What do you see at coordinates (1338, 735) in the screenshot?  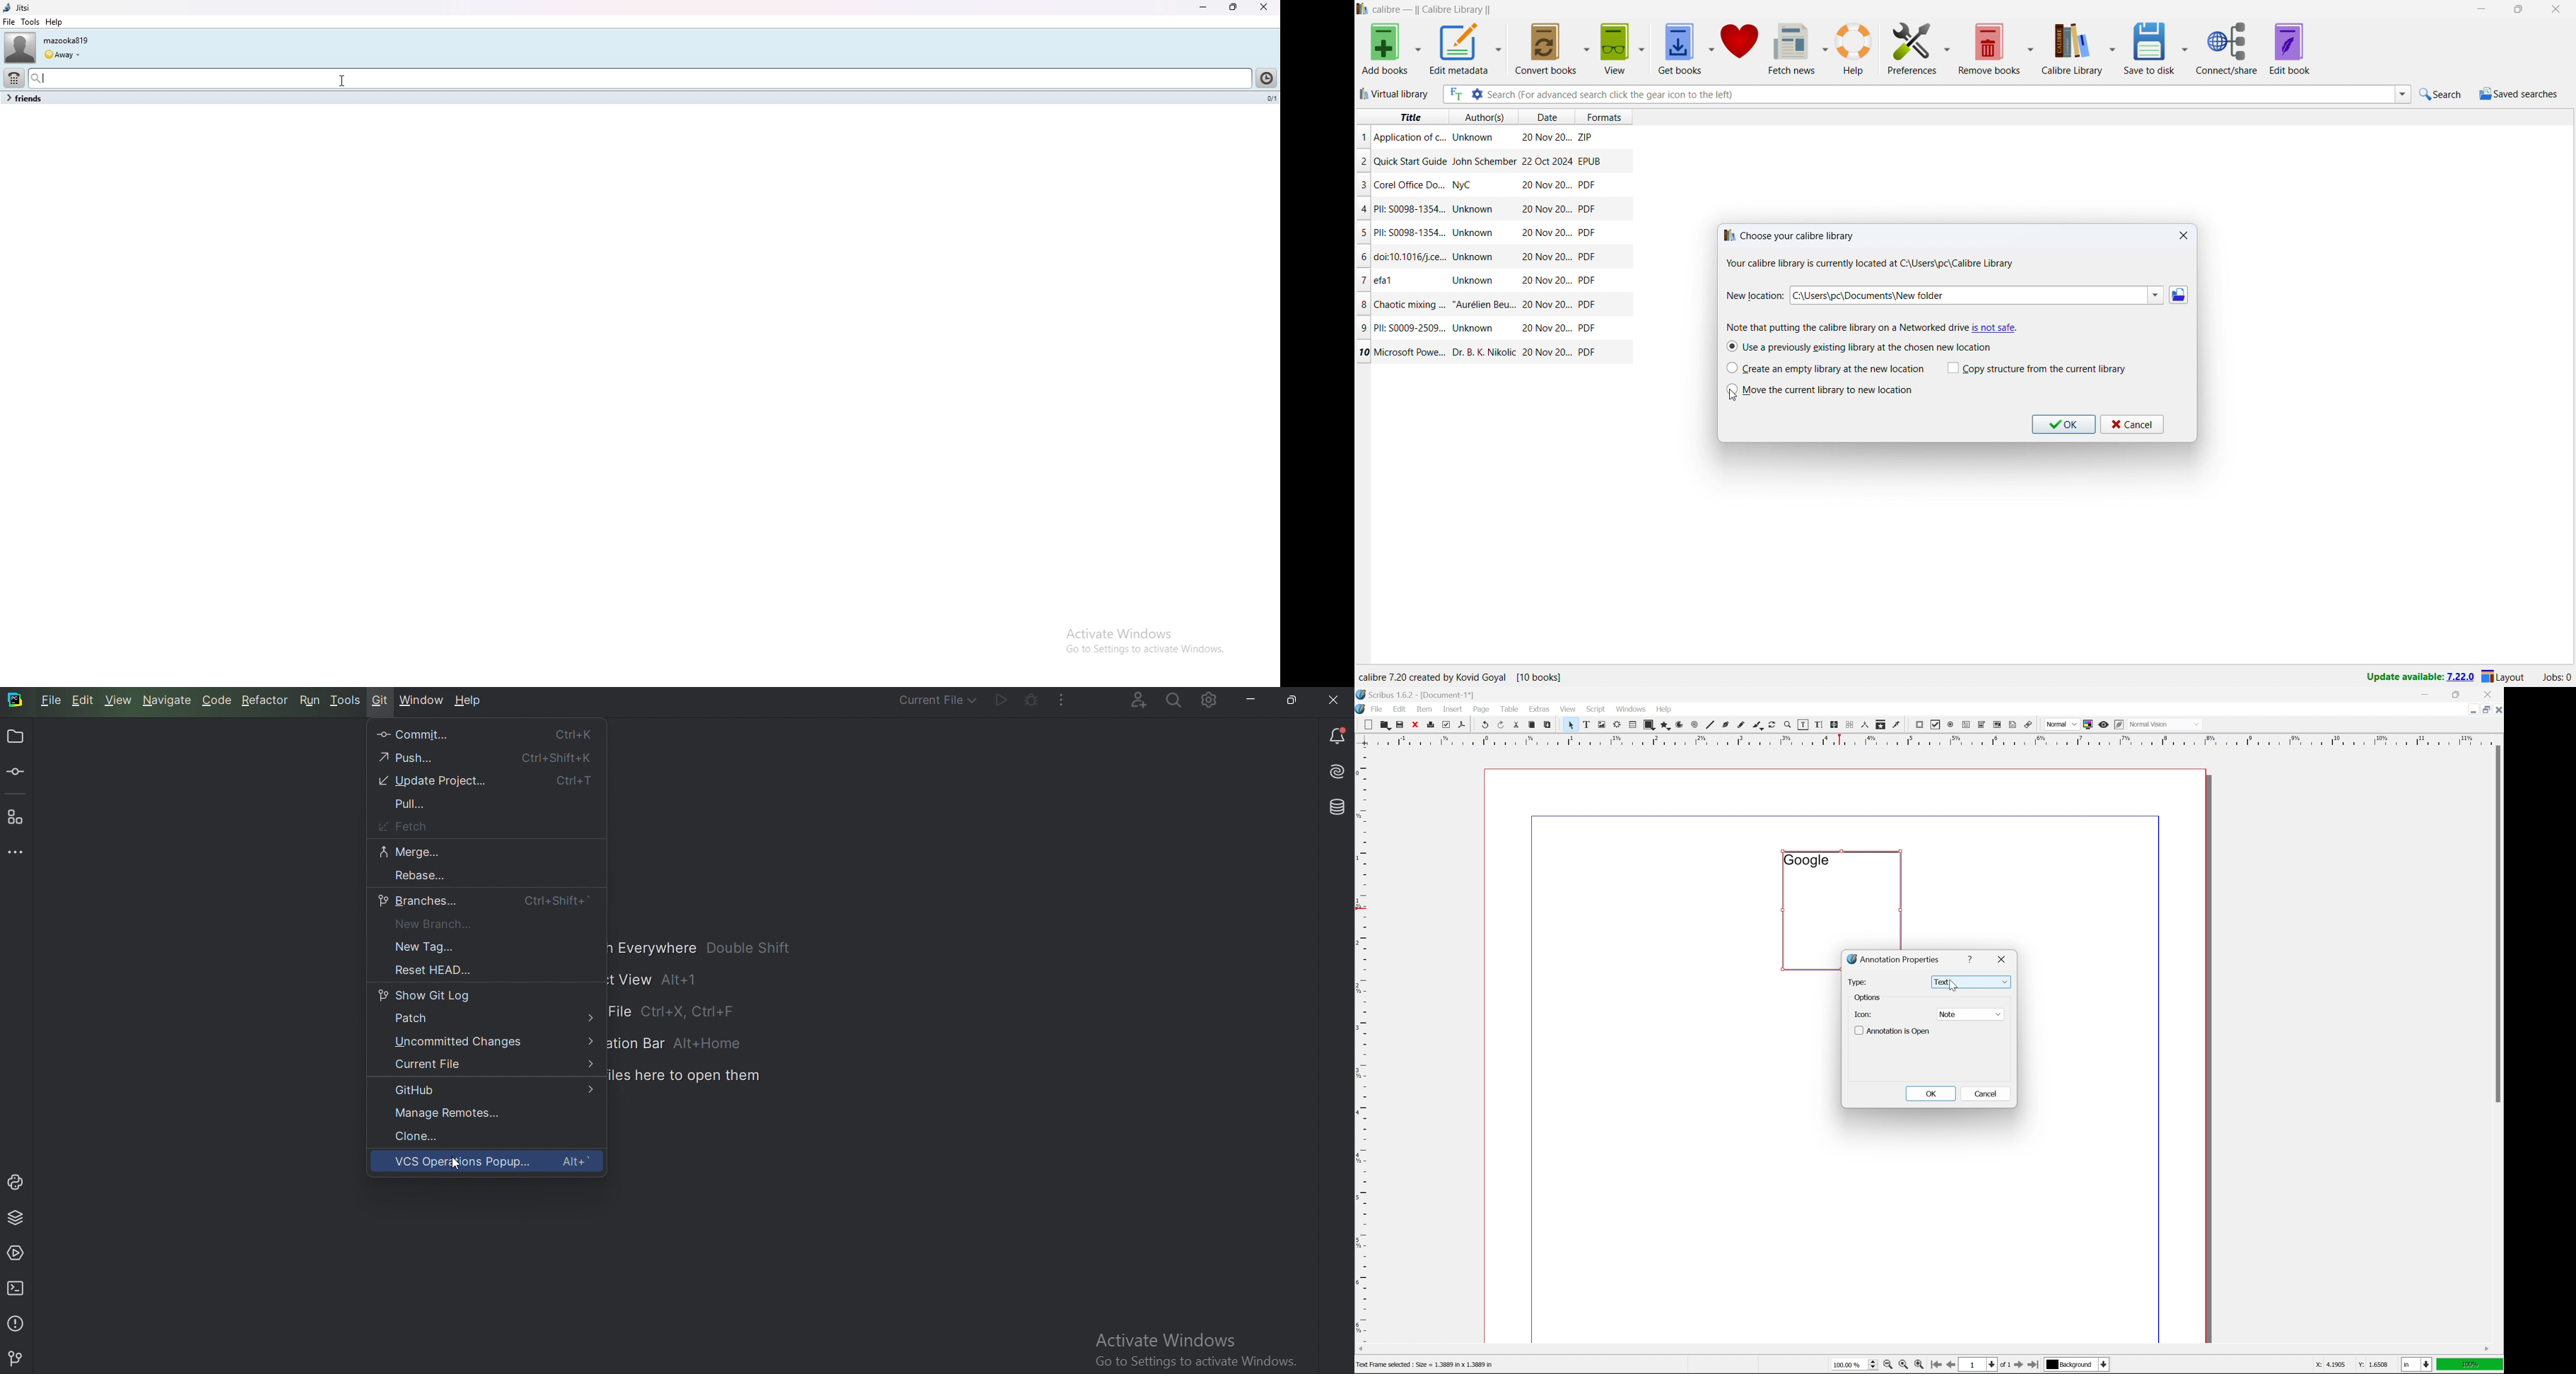 I see `Notification` at bounding box center [1338, 735].